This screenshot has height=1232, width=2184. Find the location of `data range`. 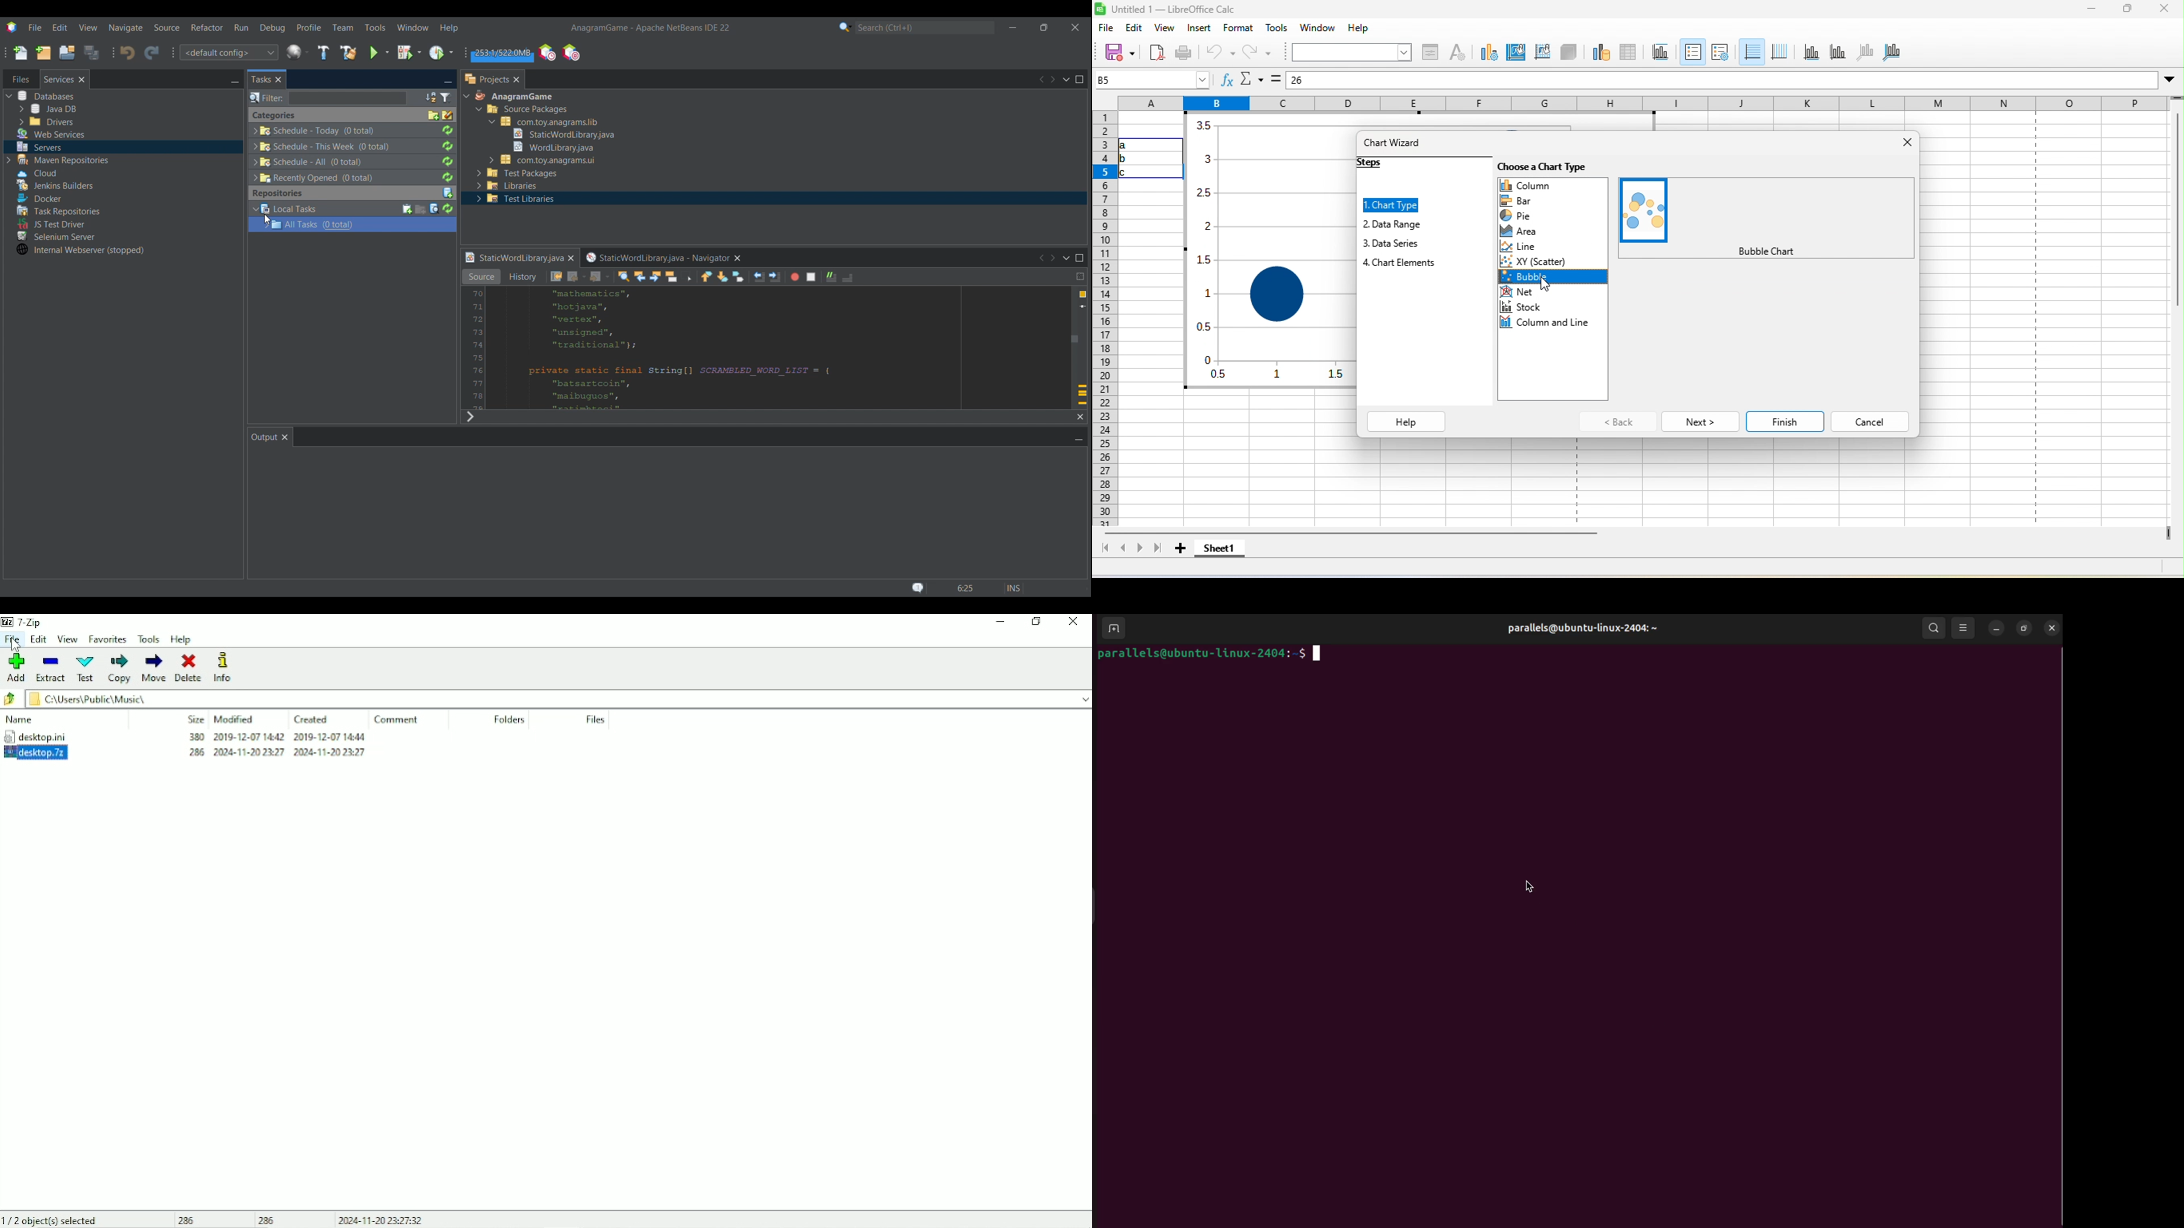

data range is located at coordinates (1404, 225).